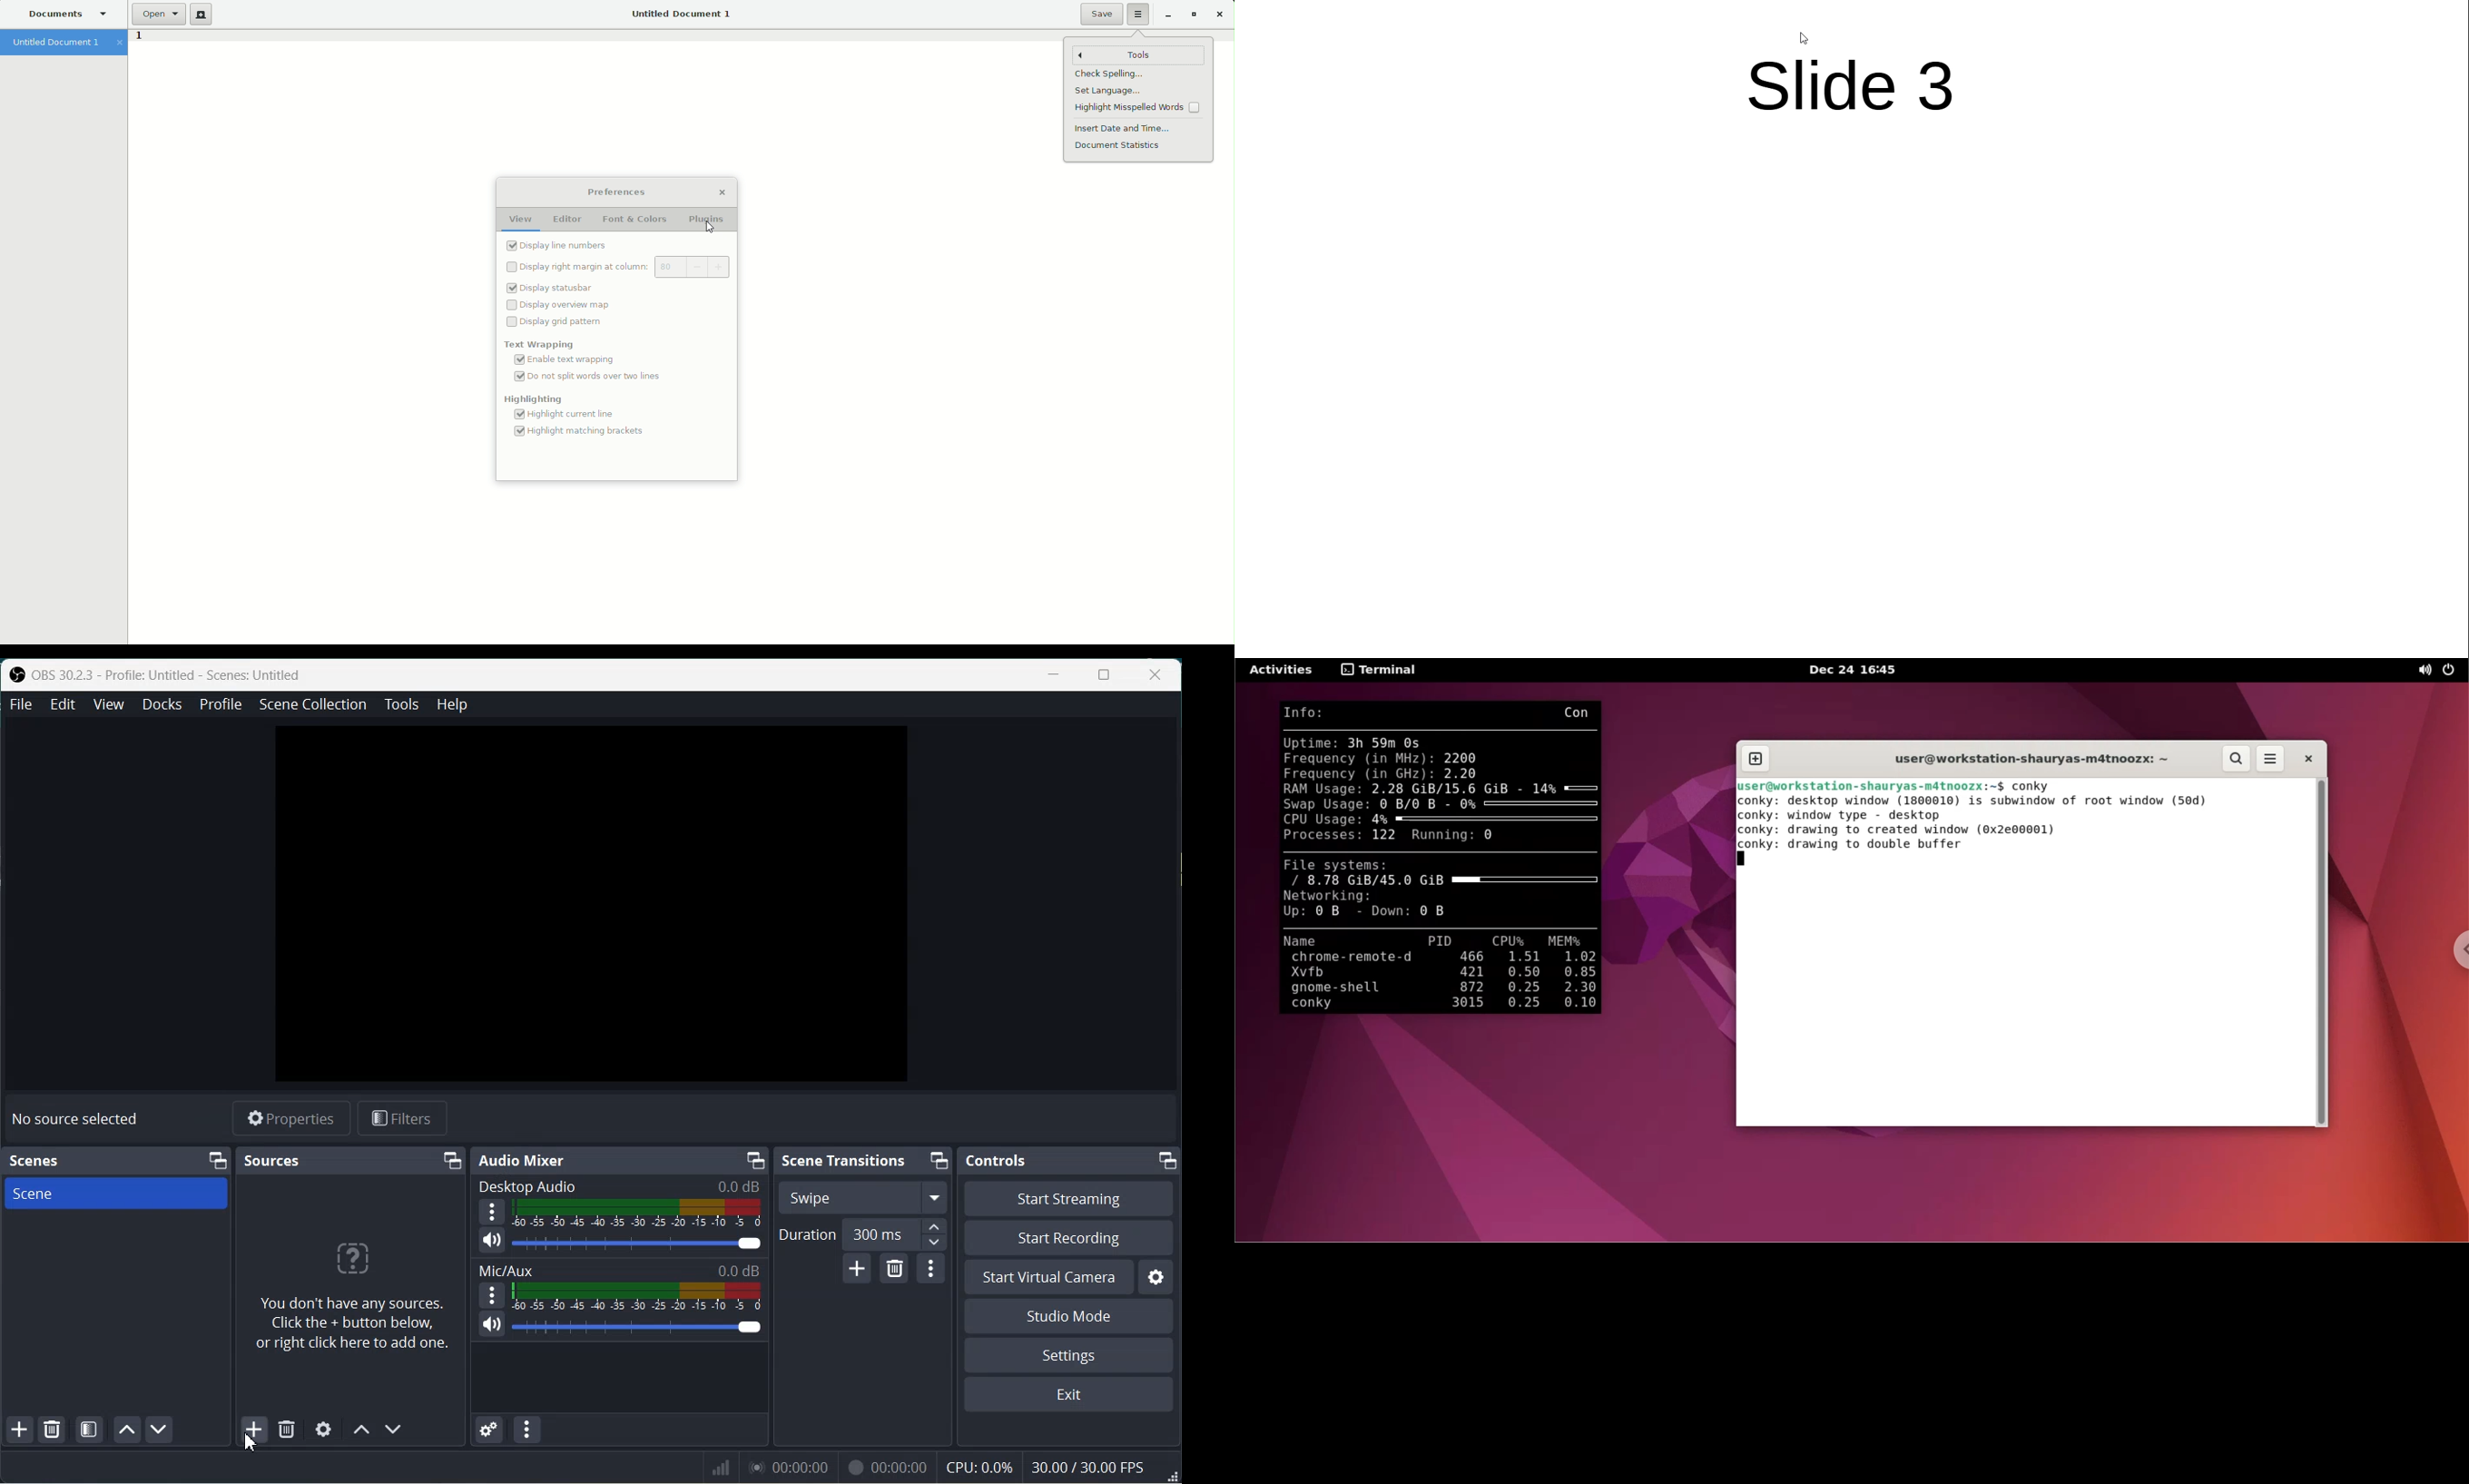 The width and height of the screenshot is (2492, 1484). I want to click on 1, so click(138, 39).